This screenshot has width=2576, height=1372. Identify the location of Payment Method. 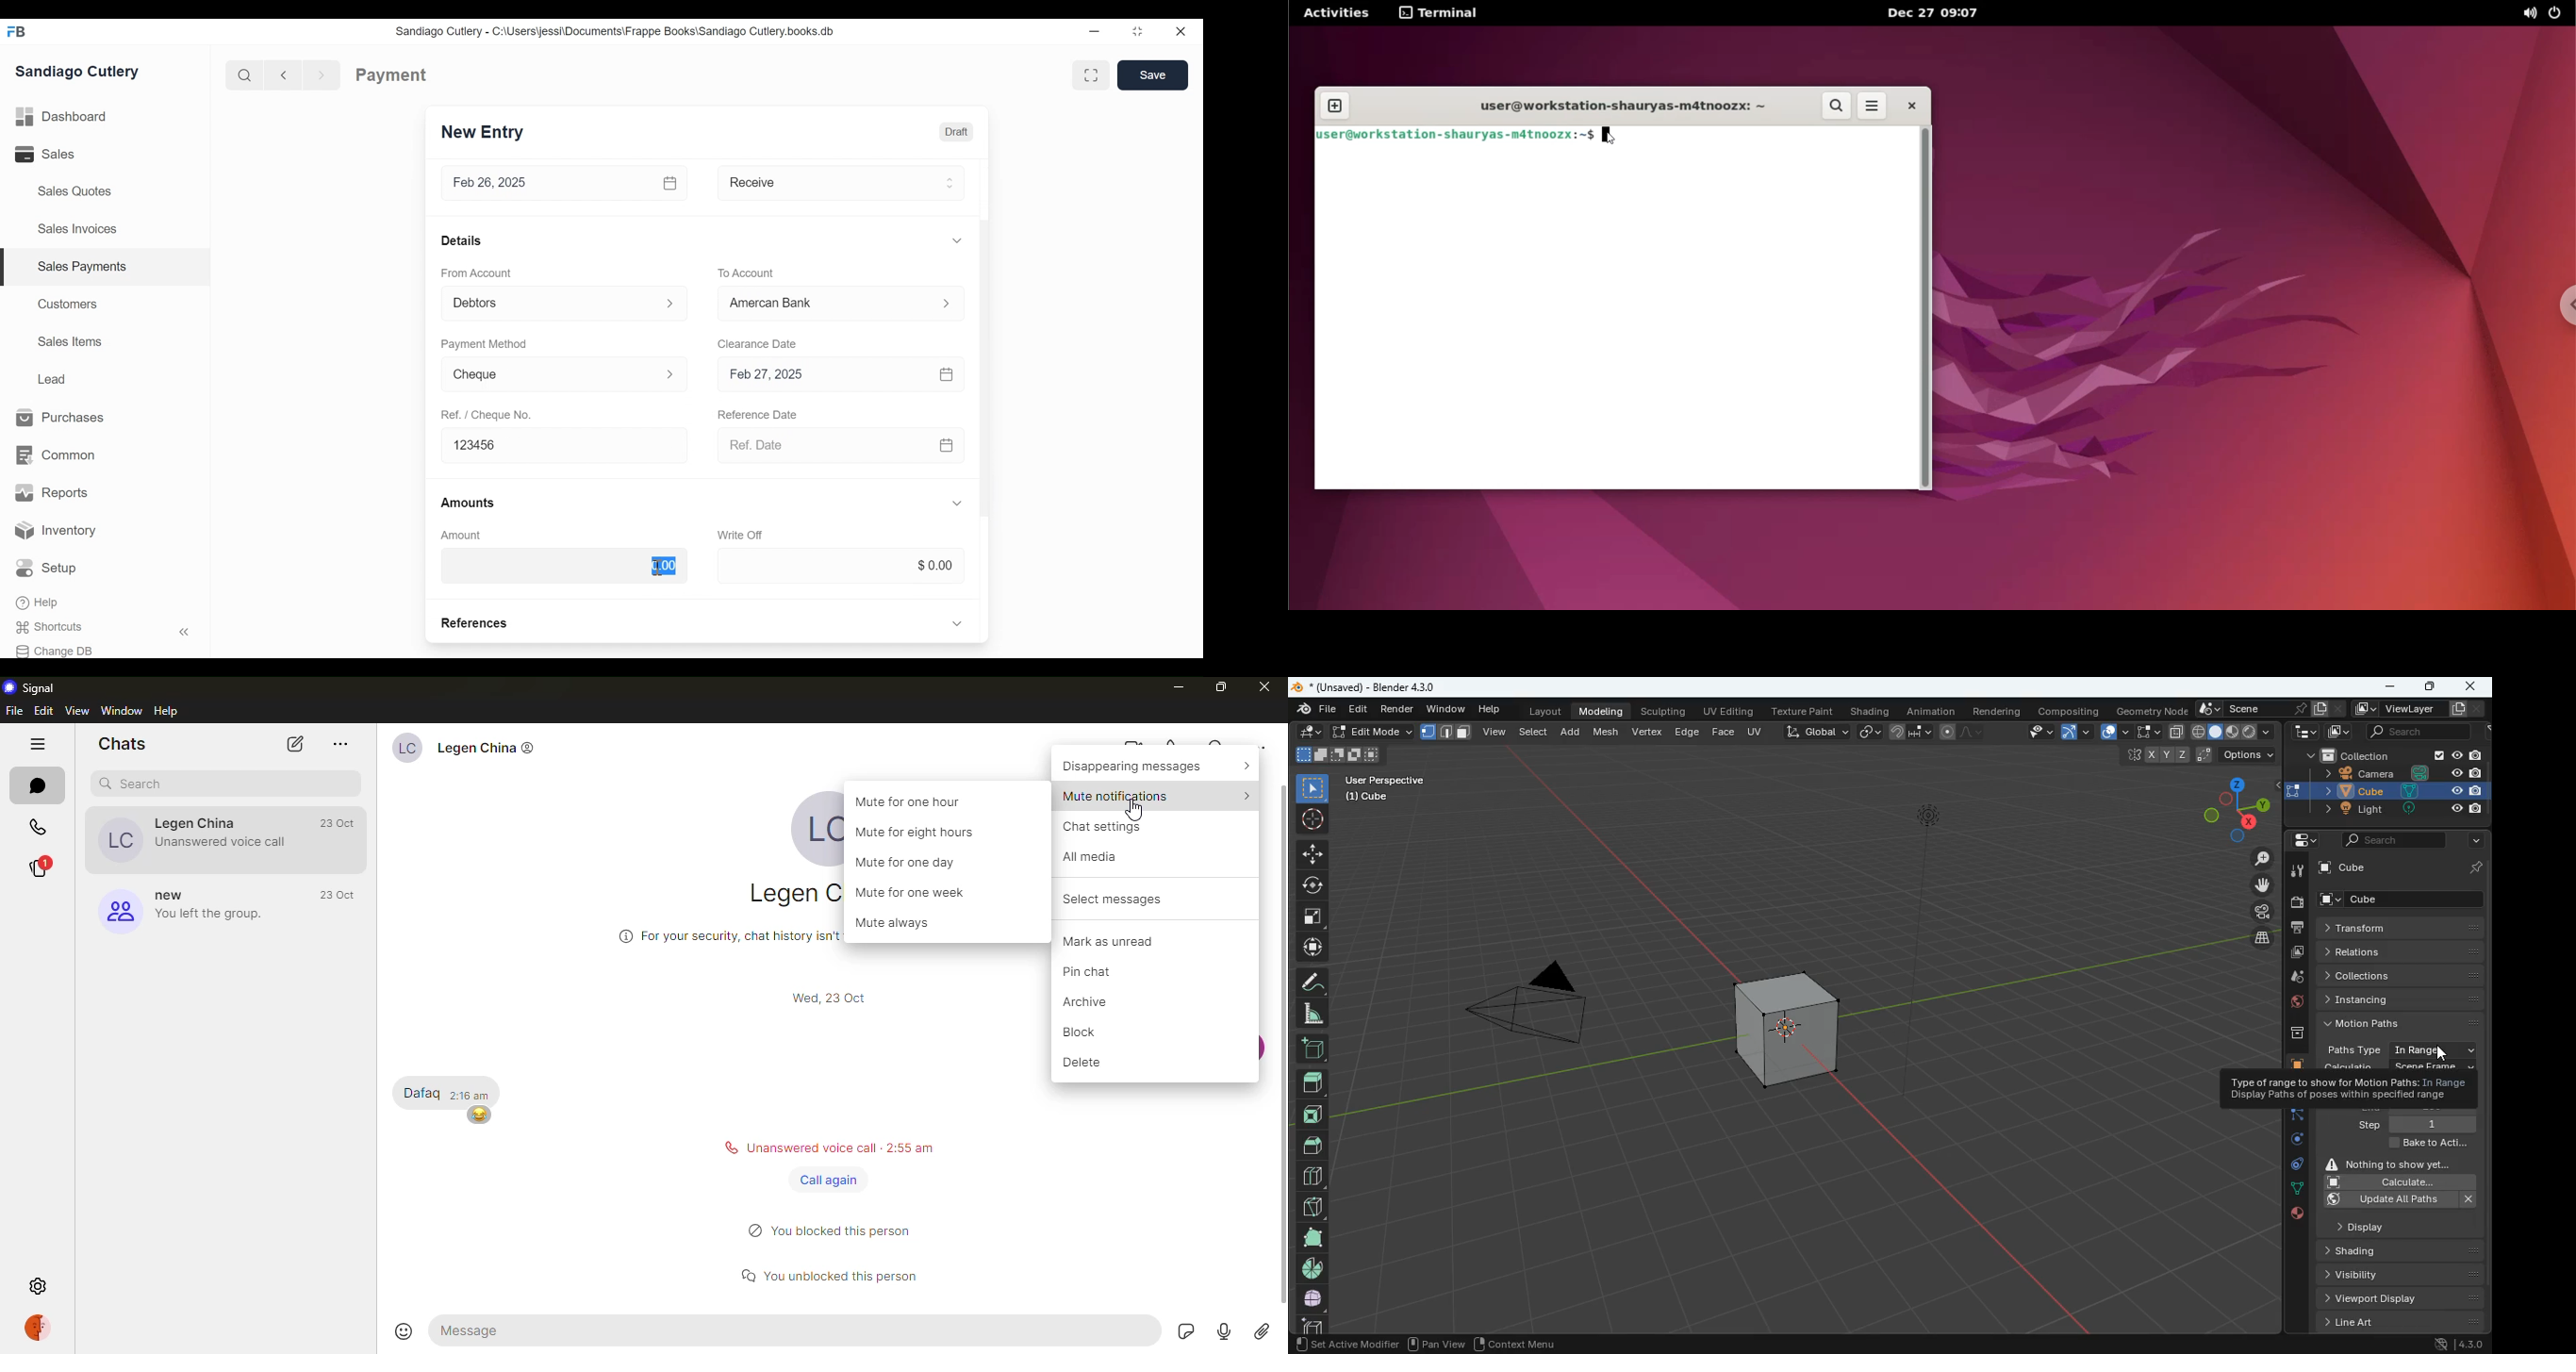
(483, 343).